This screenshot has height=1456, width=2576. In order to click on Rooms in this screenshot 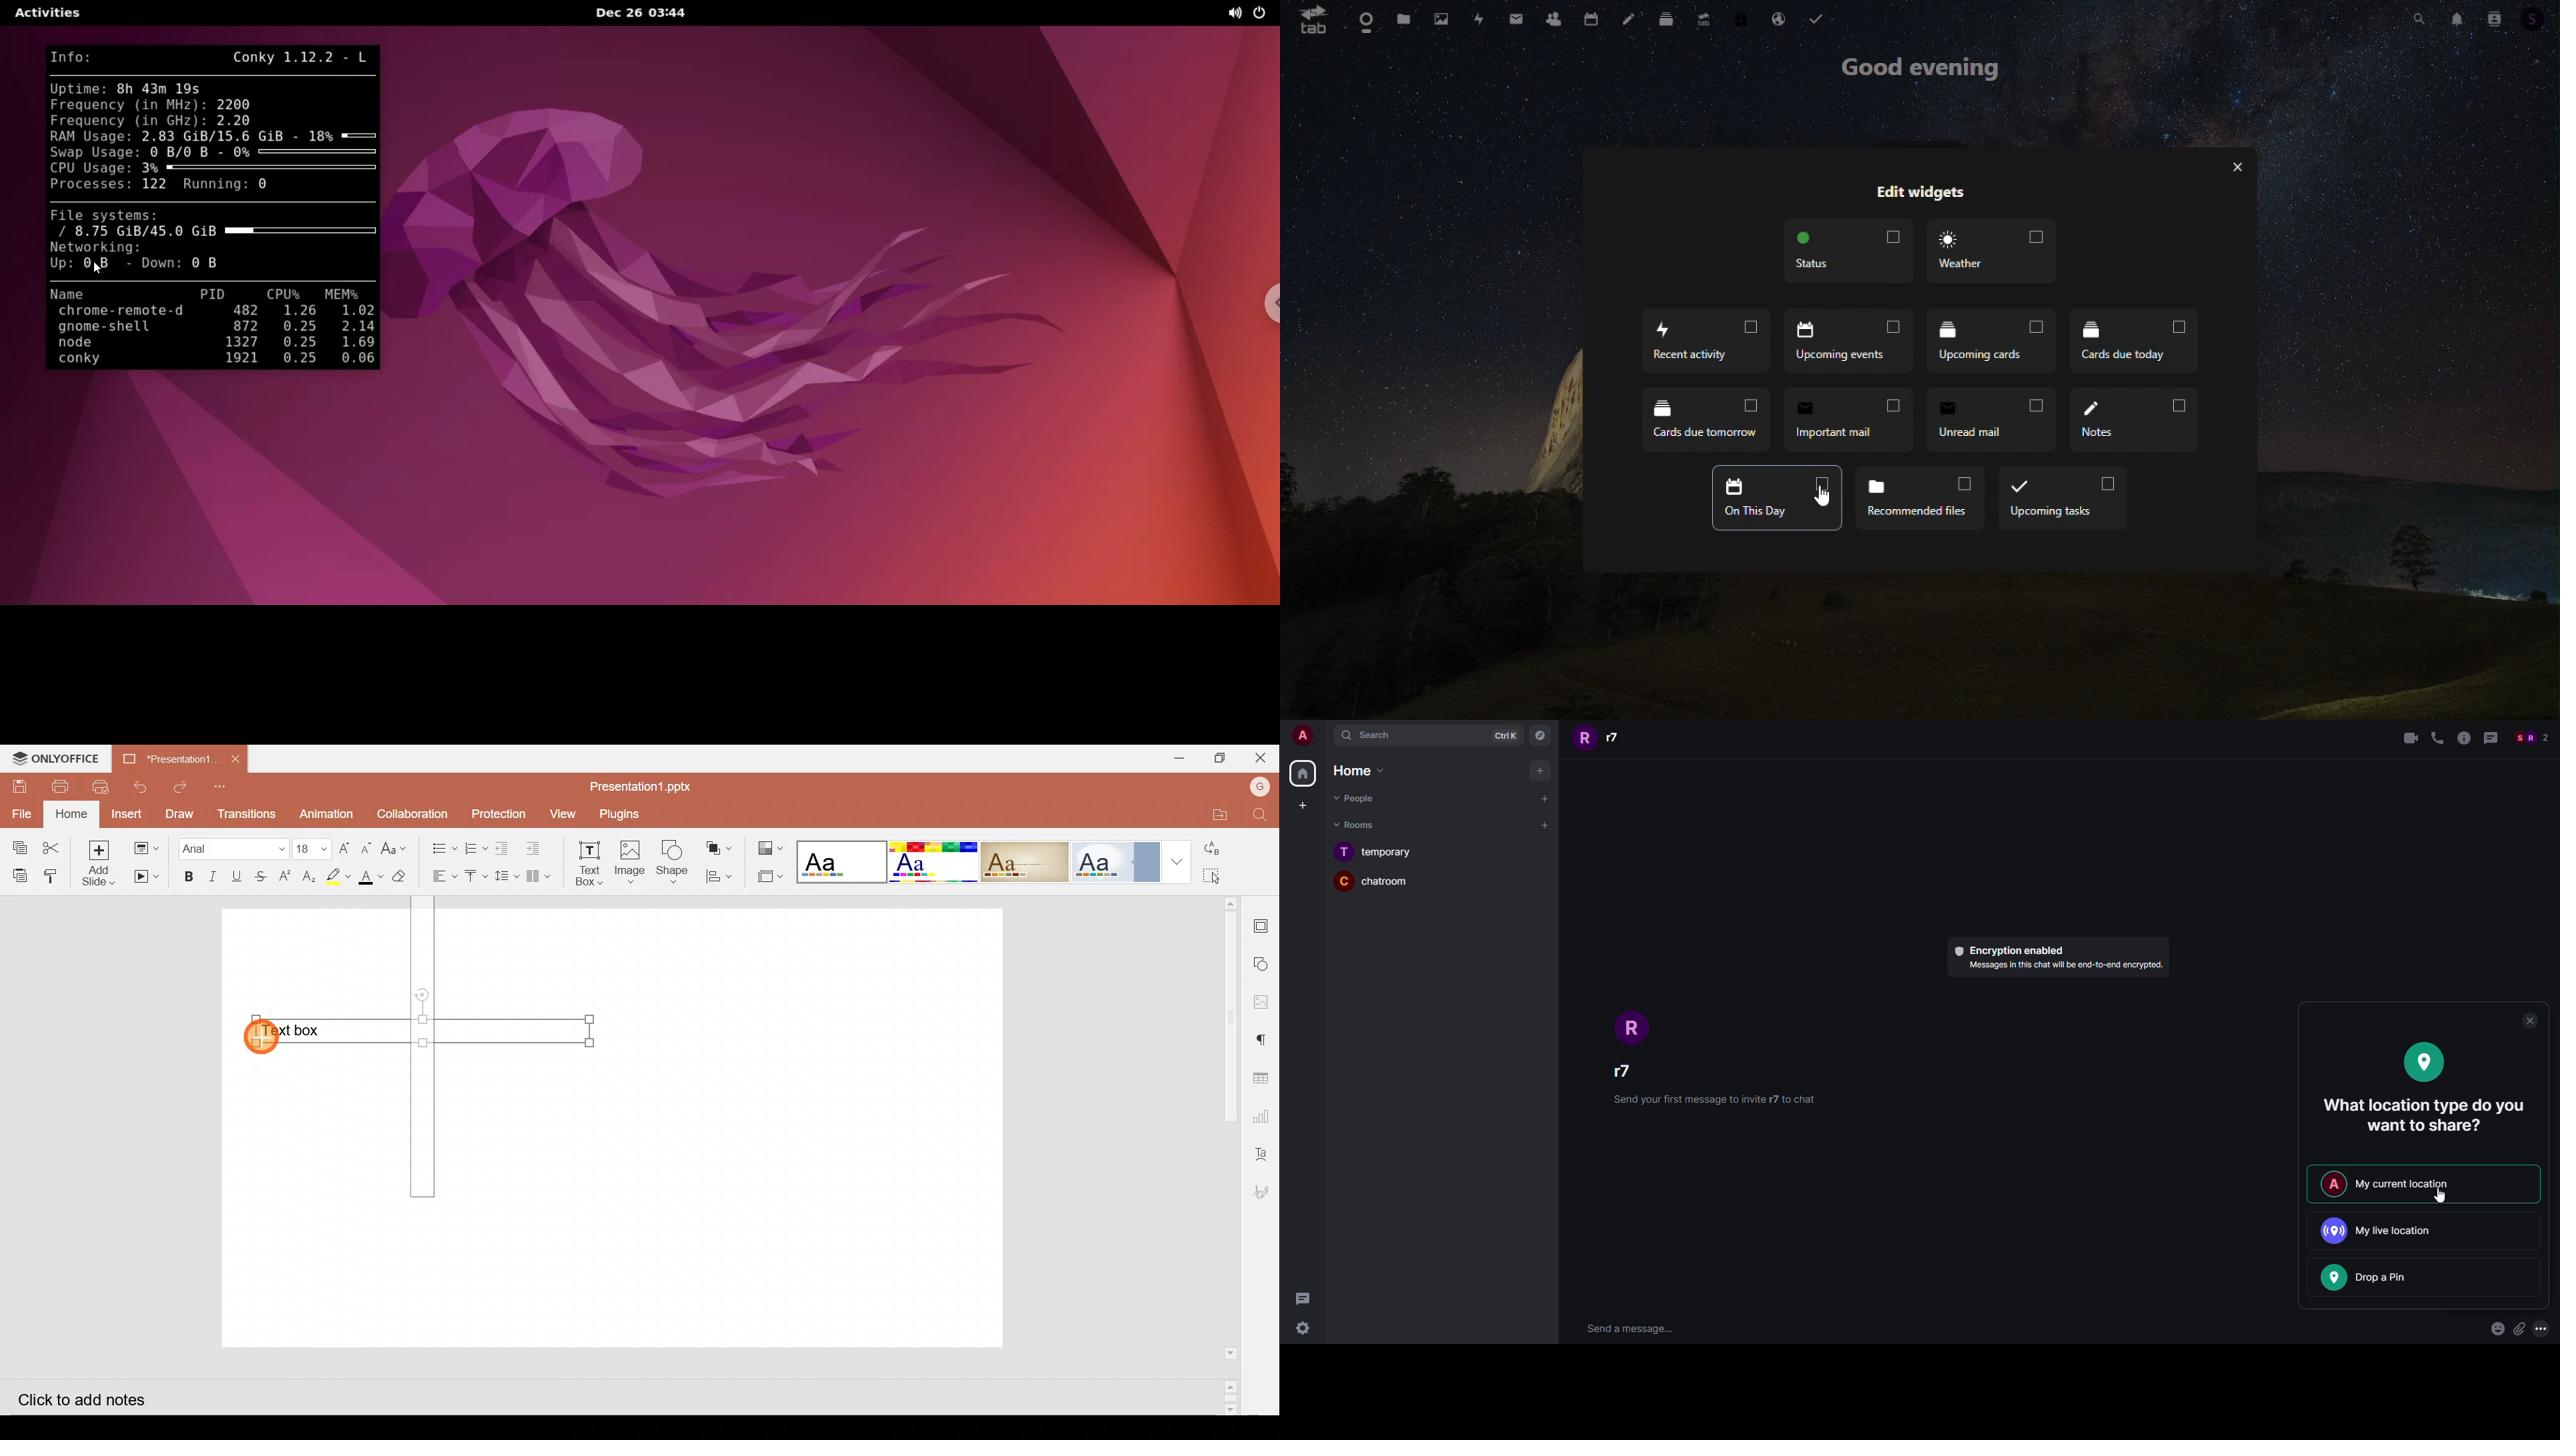, I will do `click(1357, 825)`.